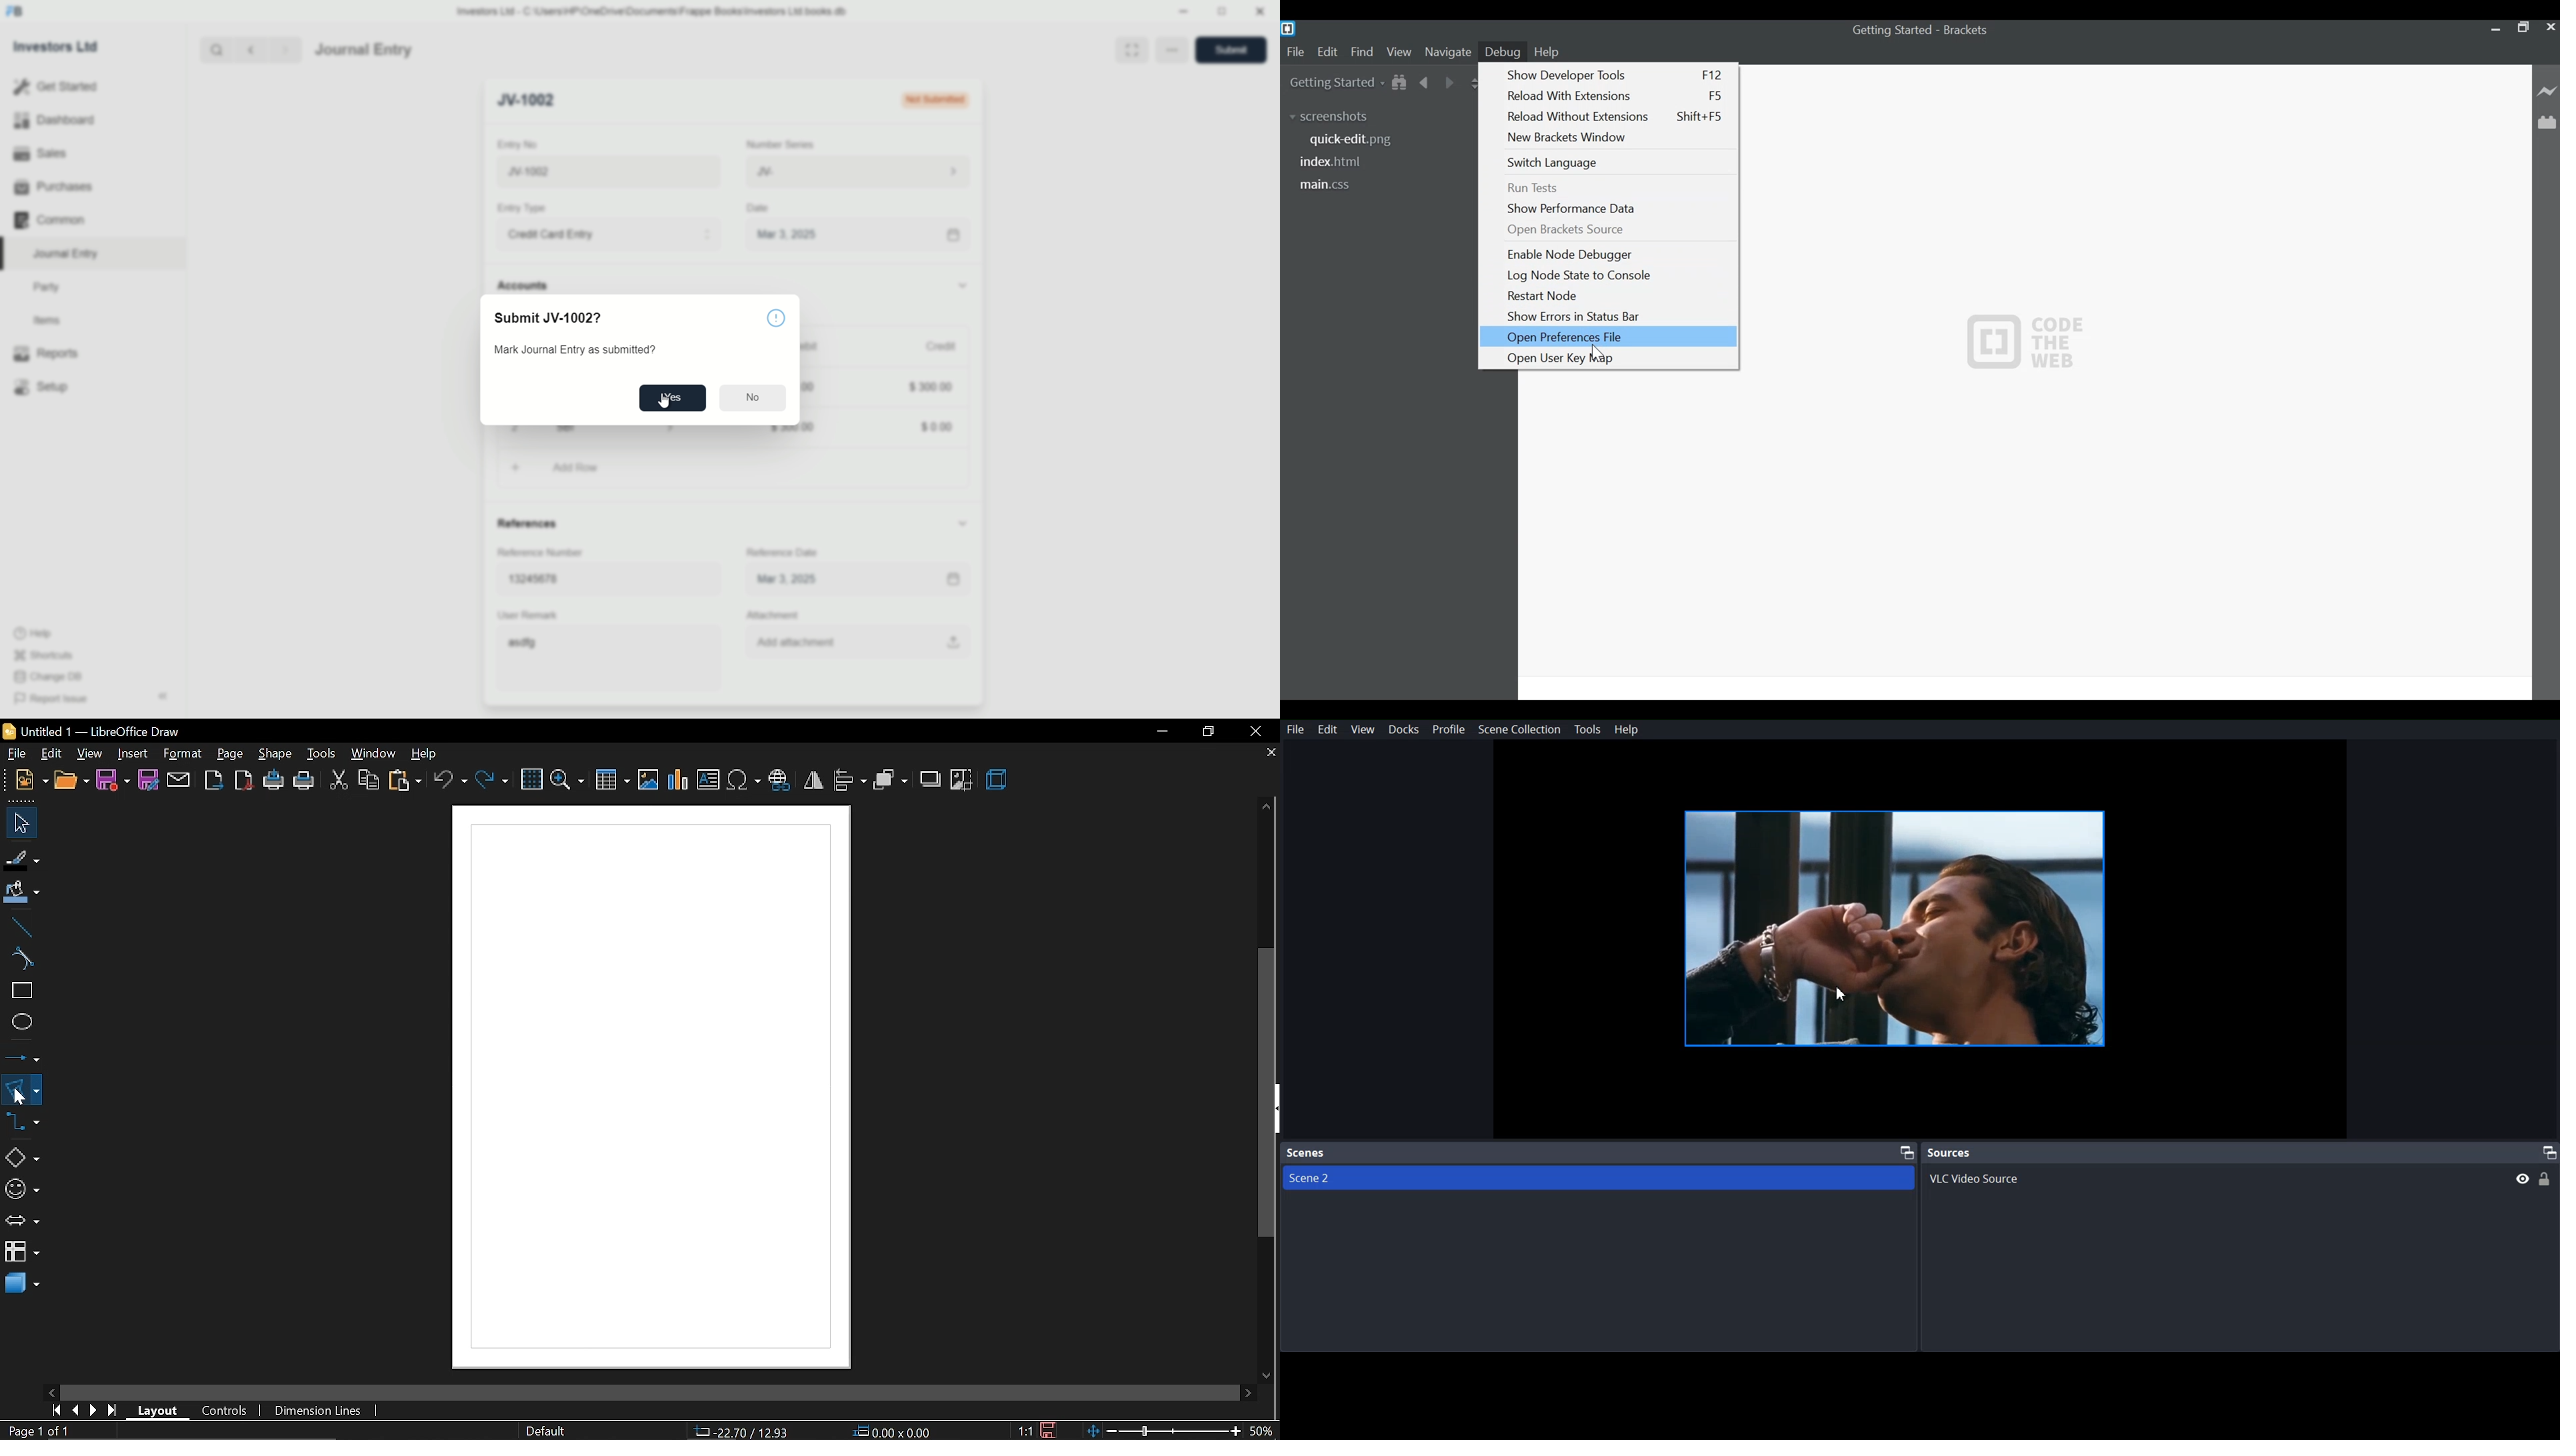 This screenshot has height=1456, width=2576. What do you see at coordinates (1292, 28) in the screenshot?
I see `Brackets Desktop icon` at bounding box center [1292, 28].